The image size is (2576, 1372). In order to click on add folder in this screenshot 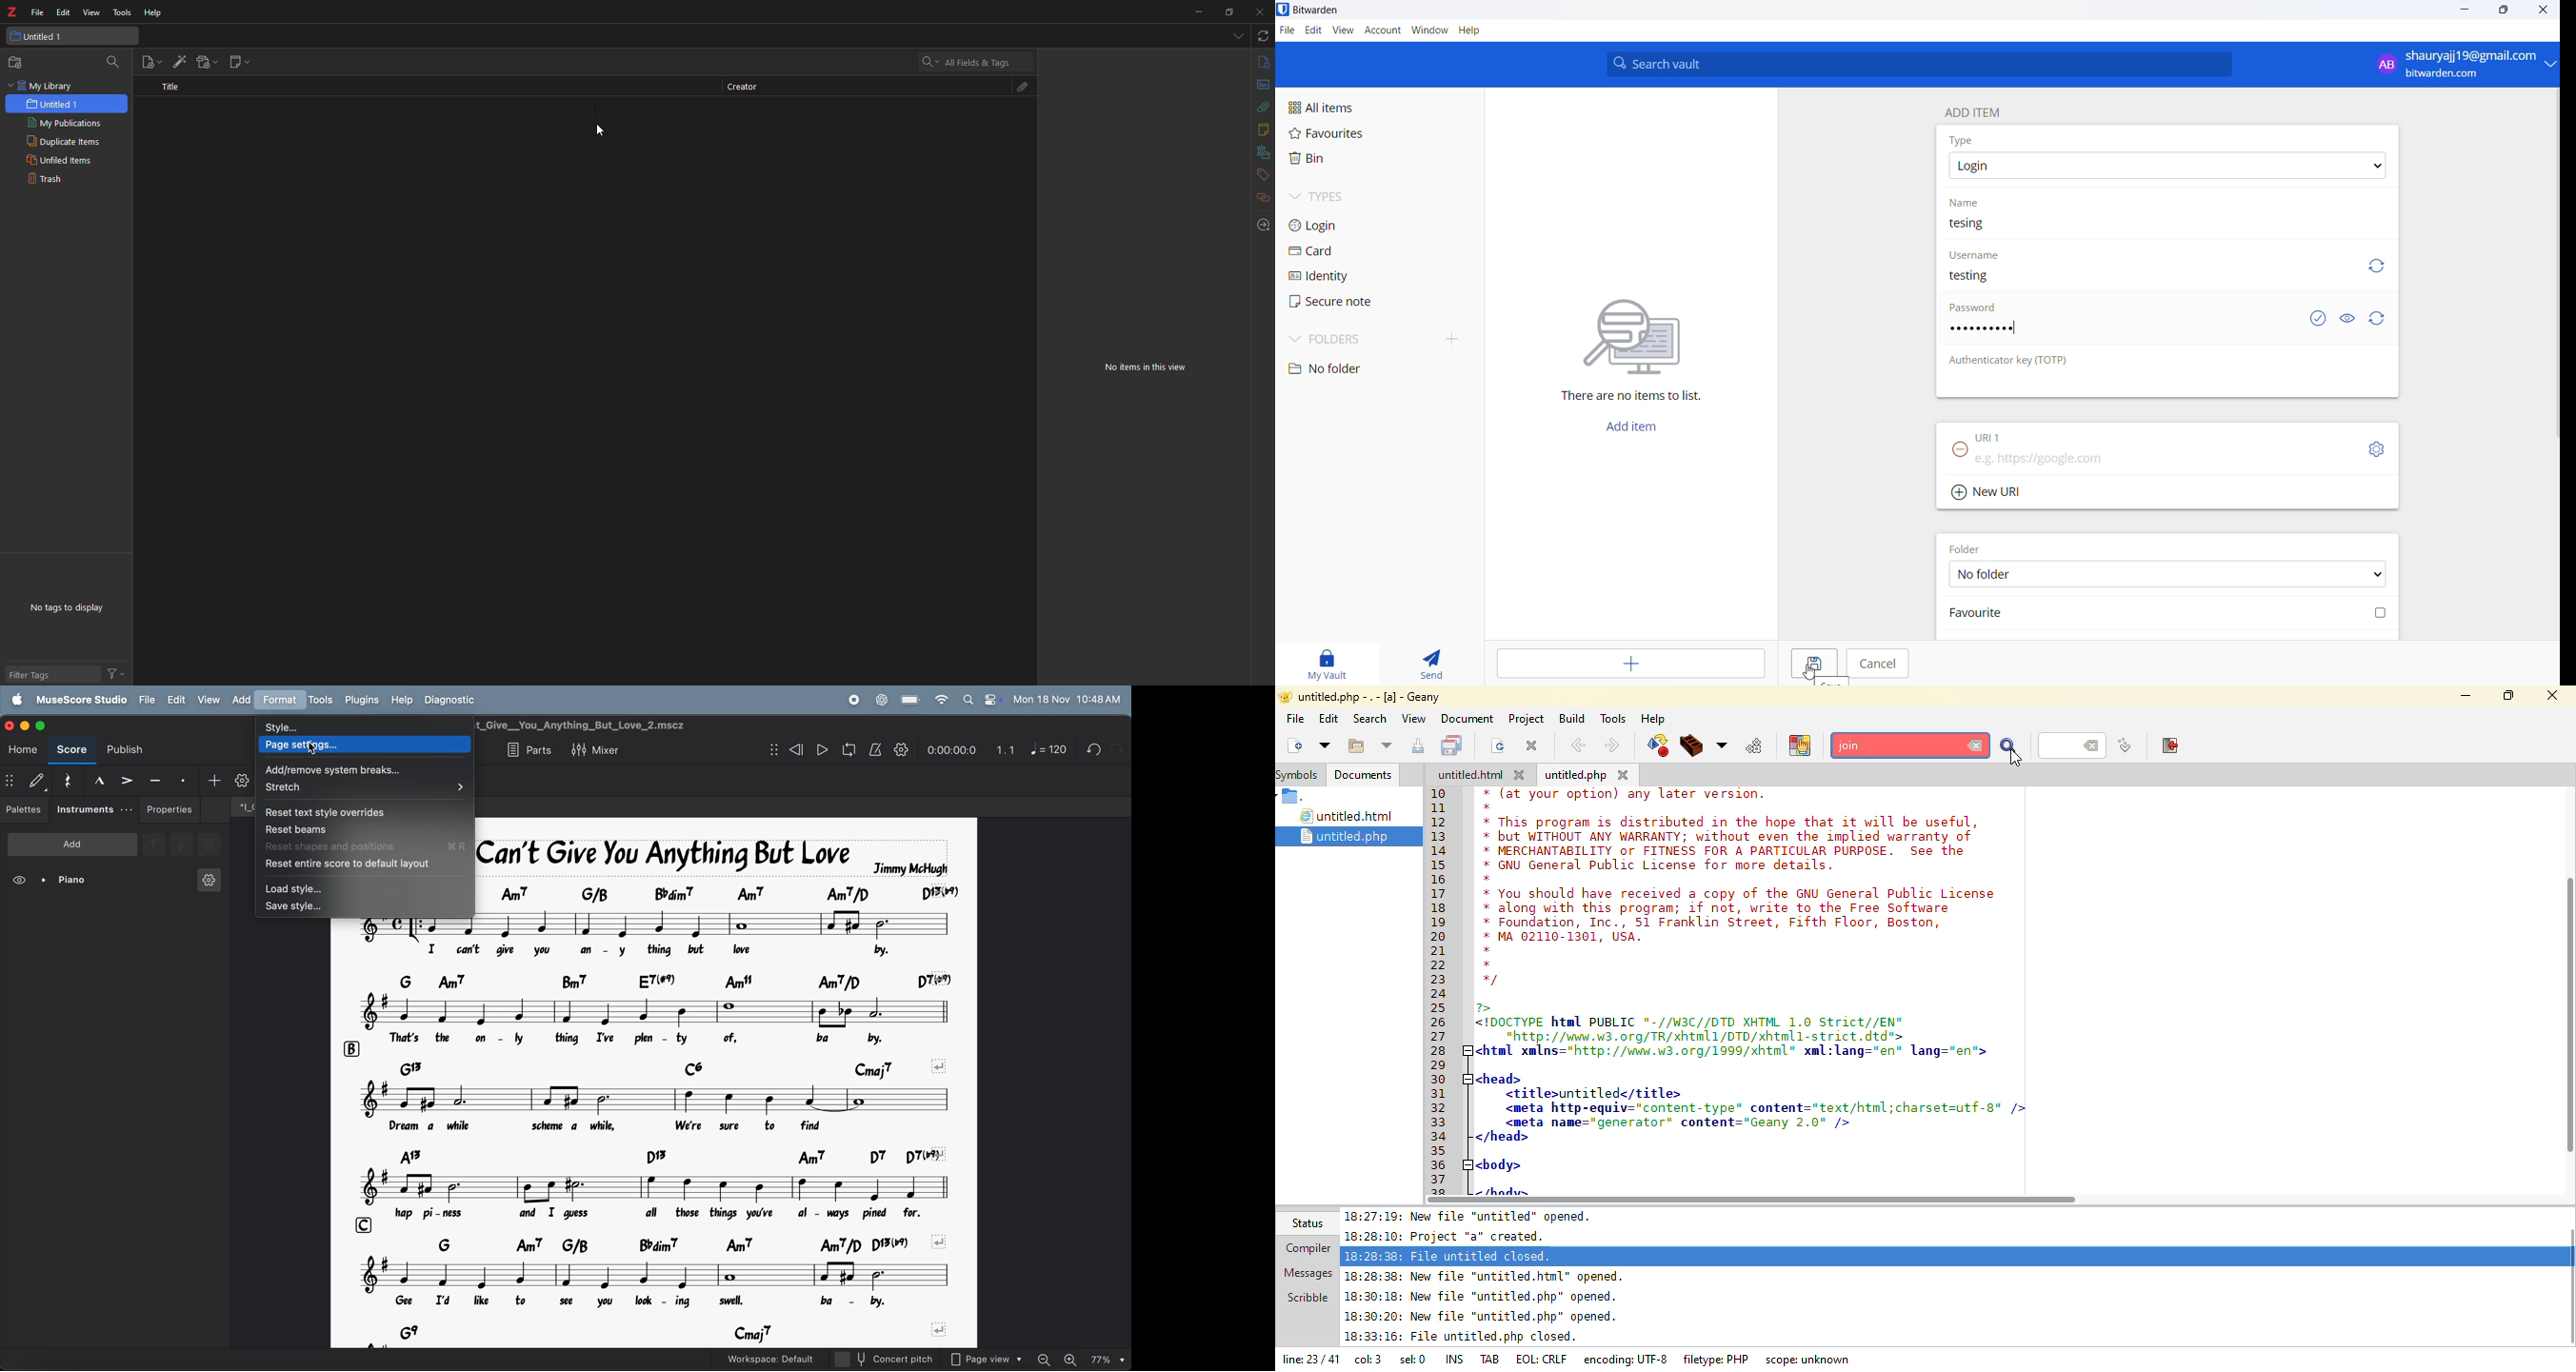, I will do `click(1446, 338)`.